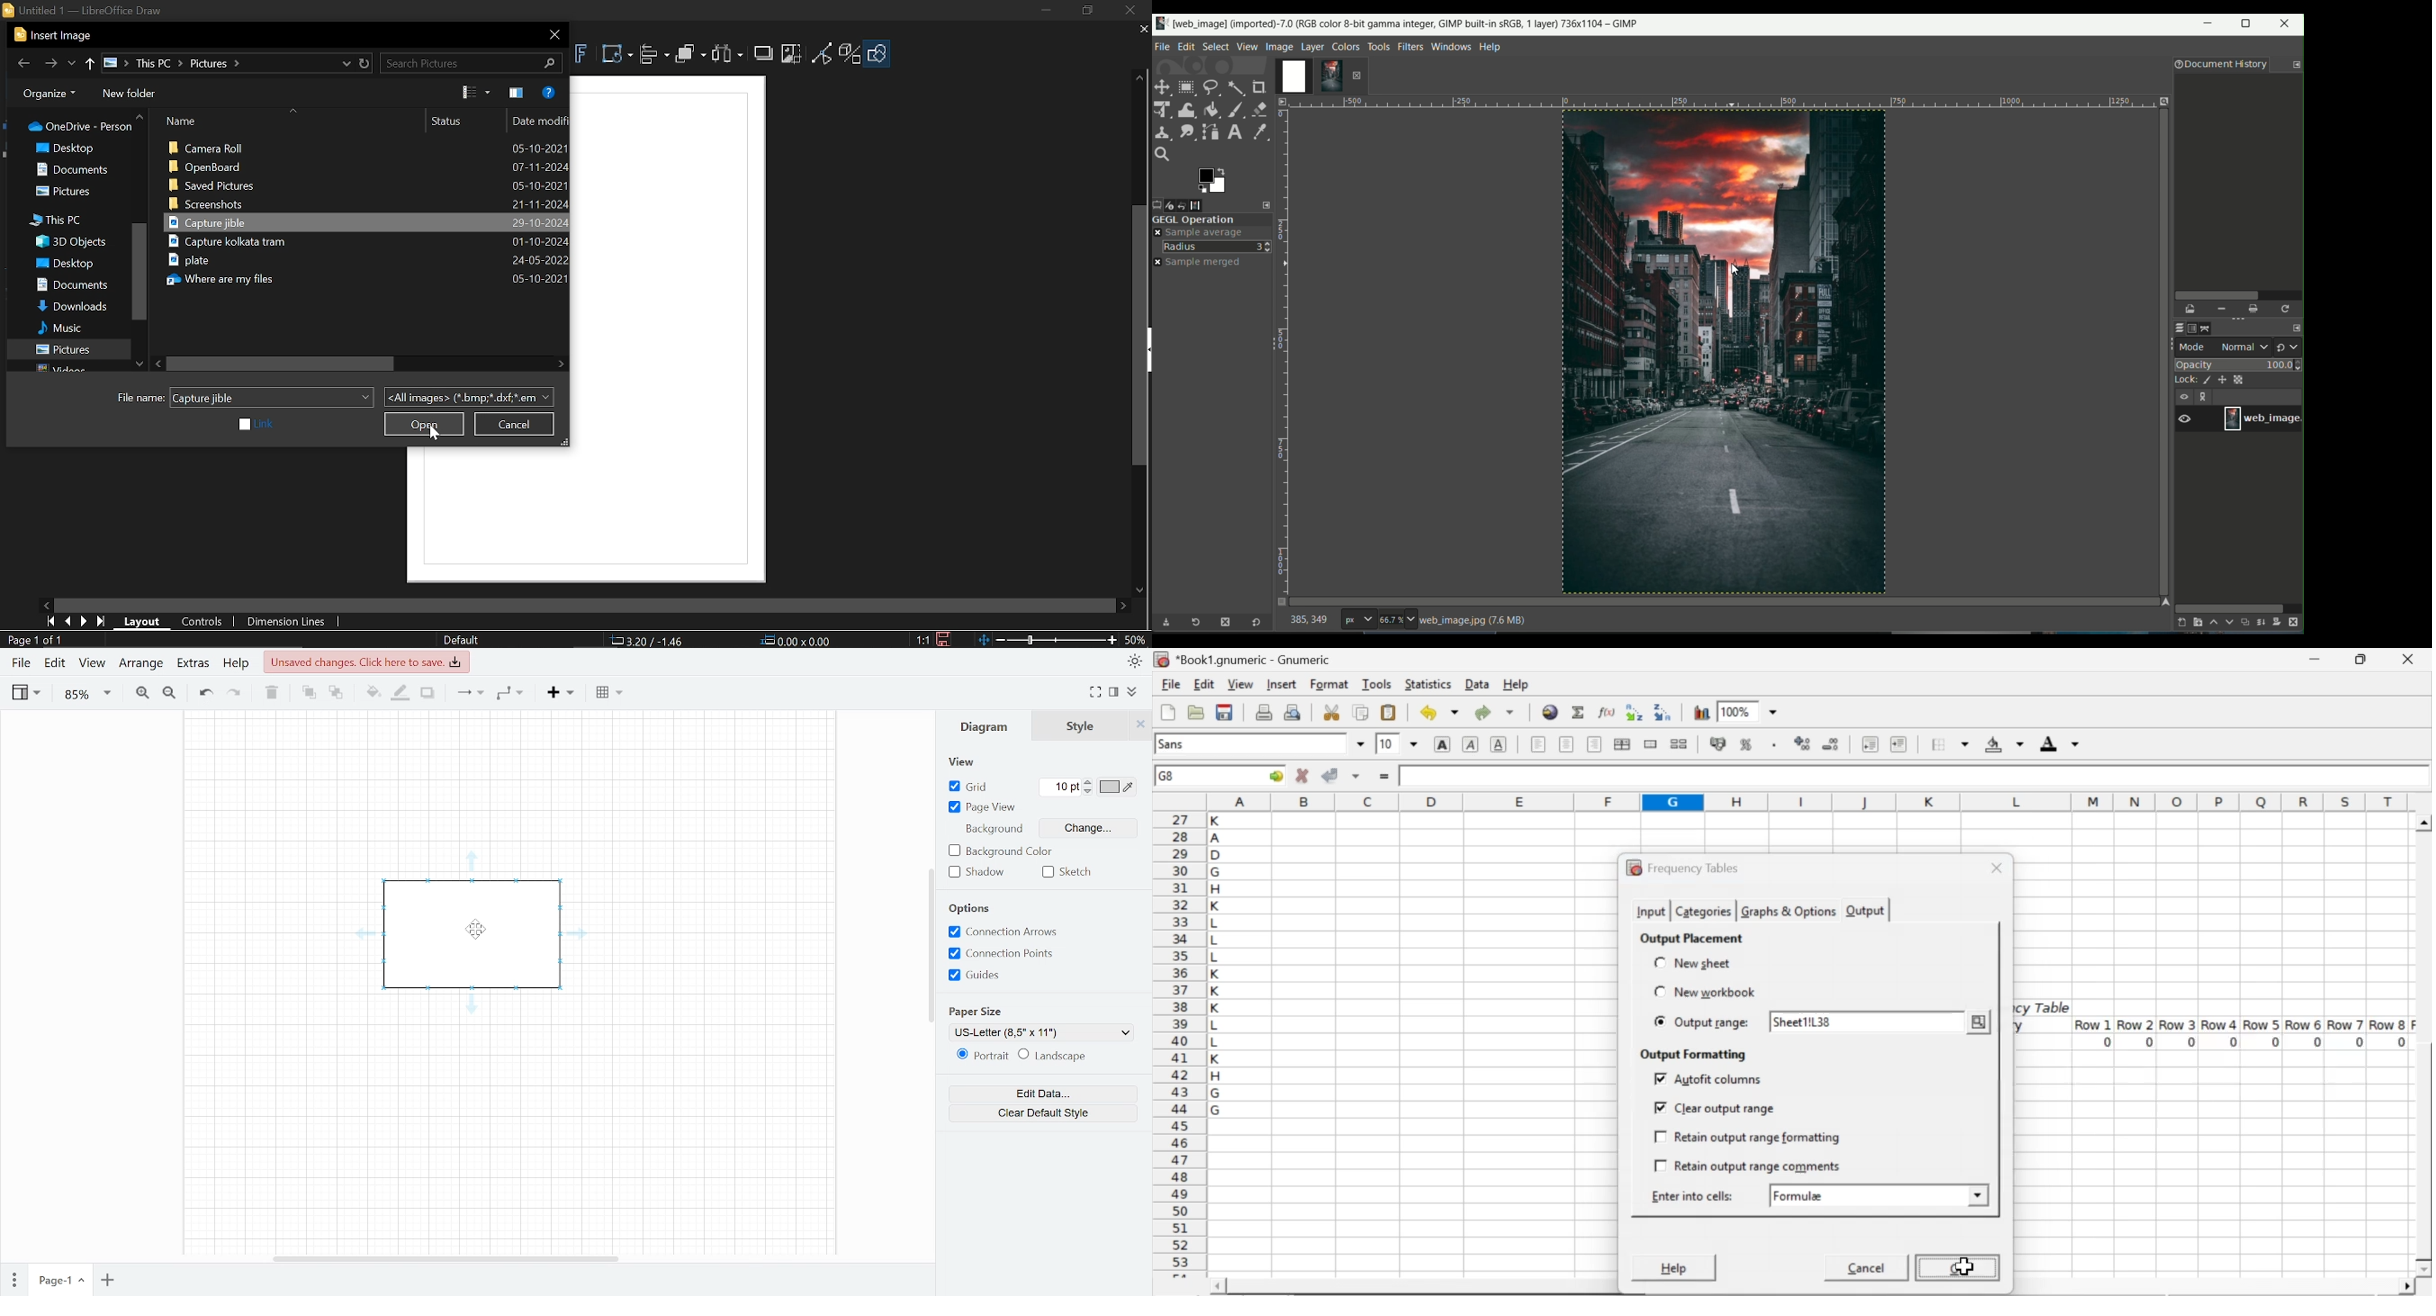 The image size is (2436, 1316). Describe the element at coordinates (1274, 775) in the screenshot. I see `go to` at that location.